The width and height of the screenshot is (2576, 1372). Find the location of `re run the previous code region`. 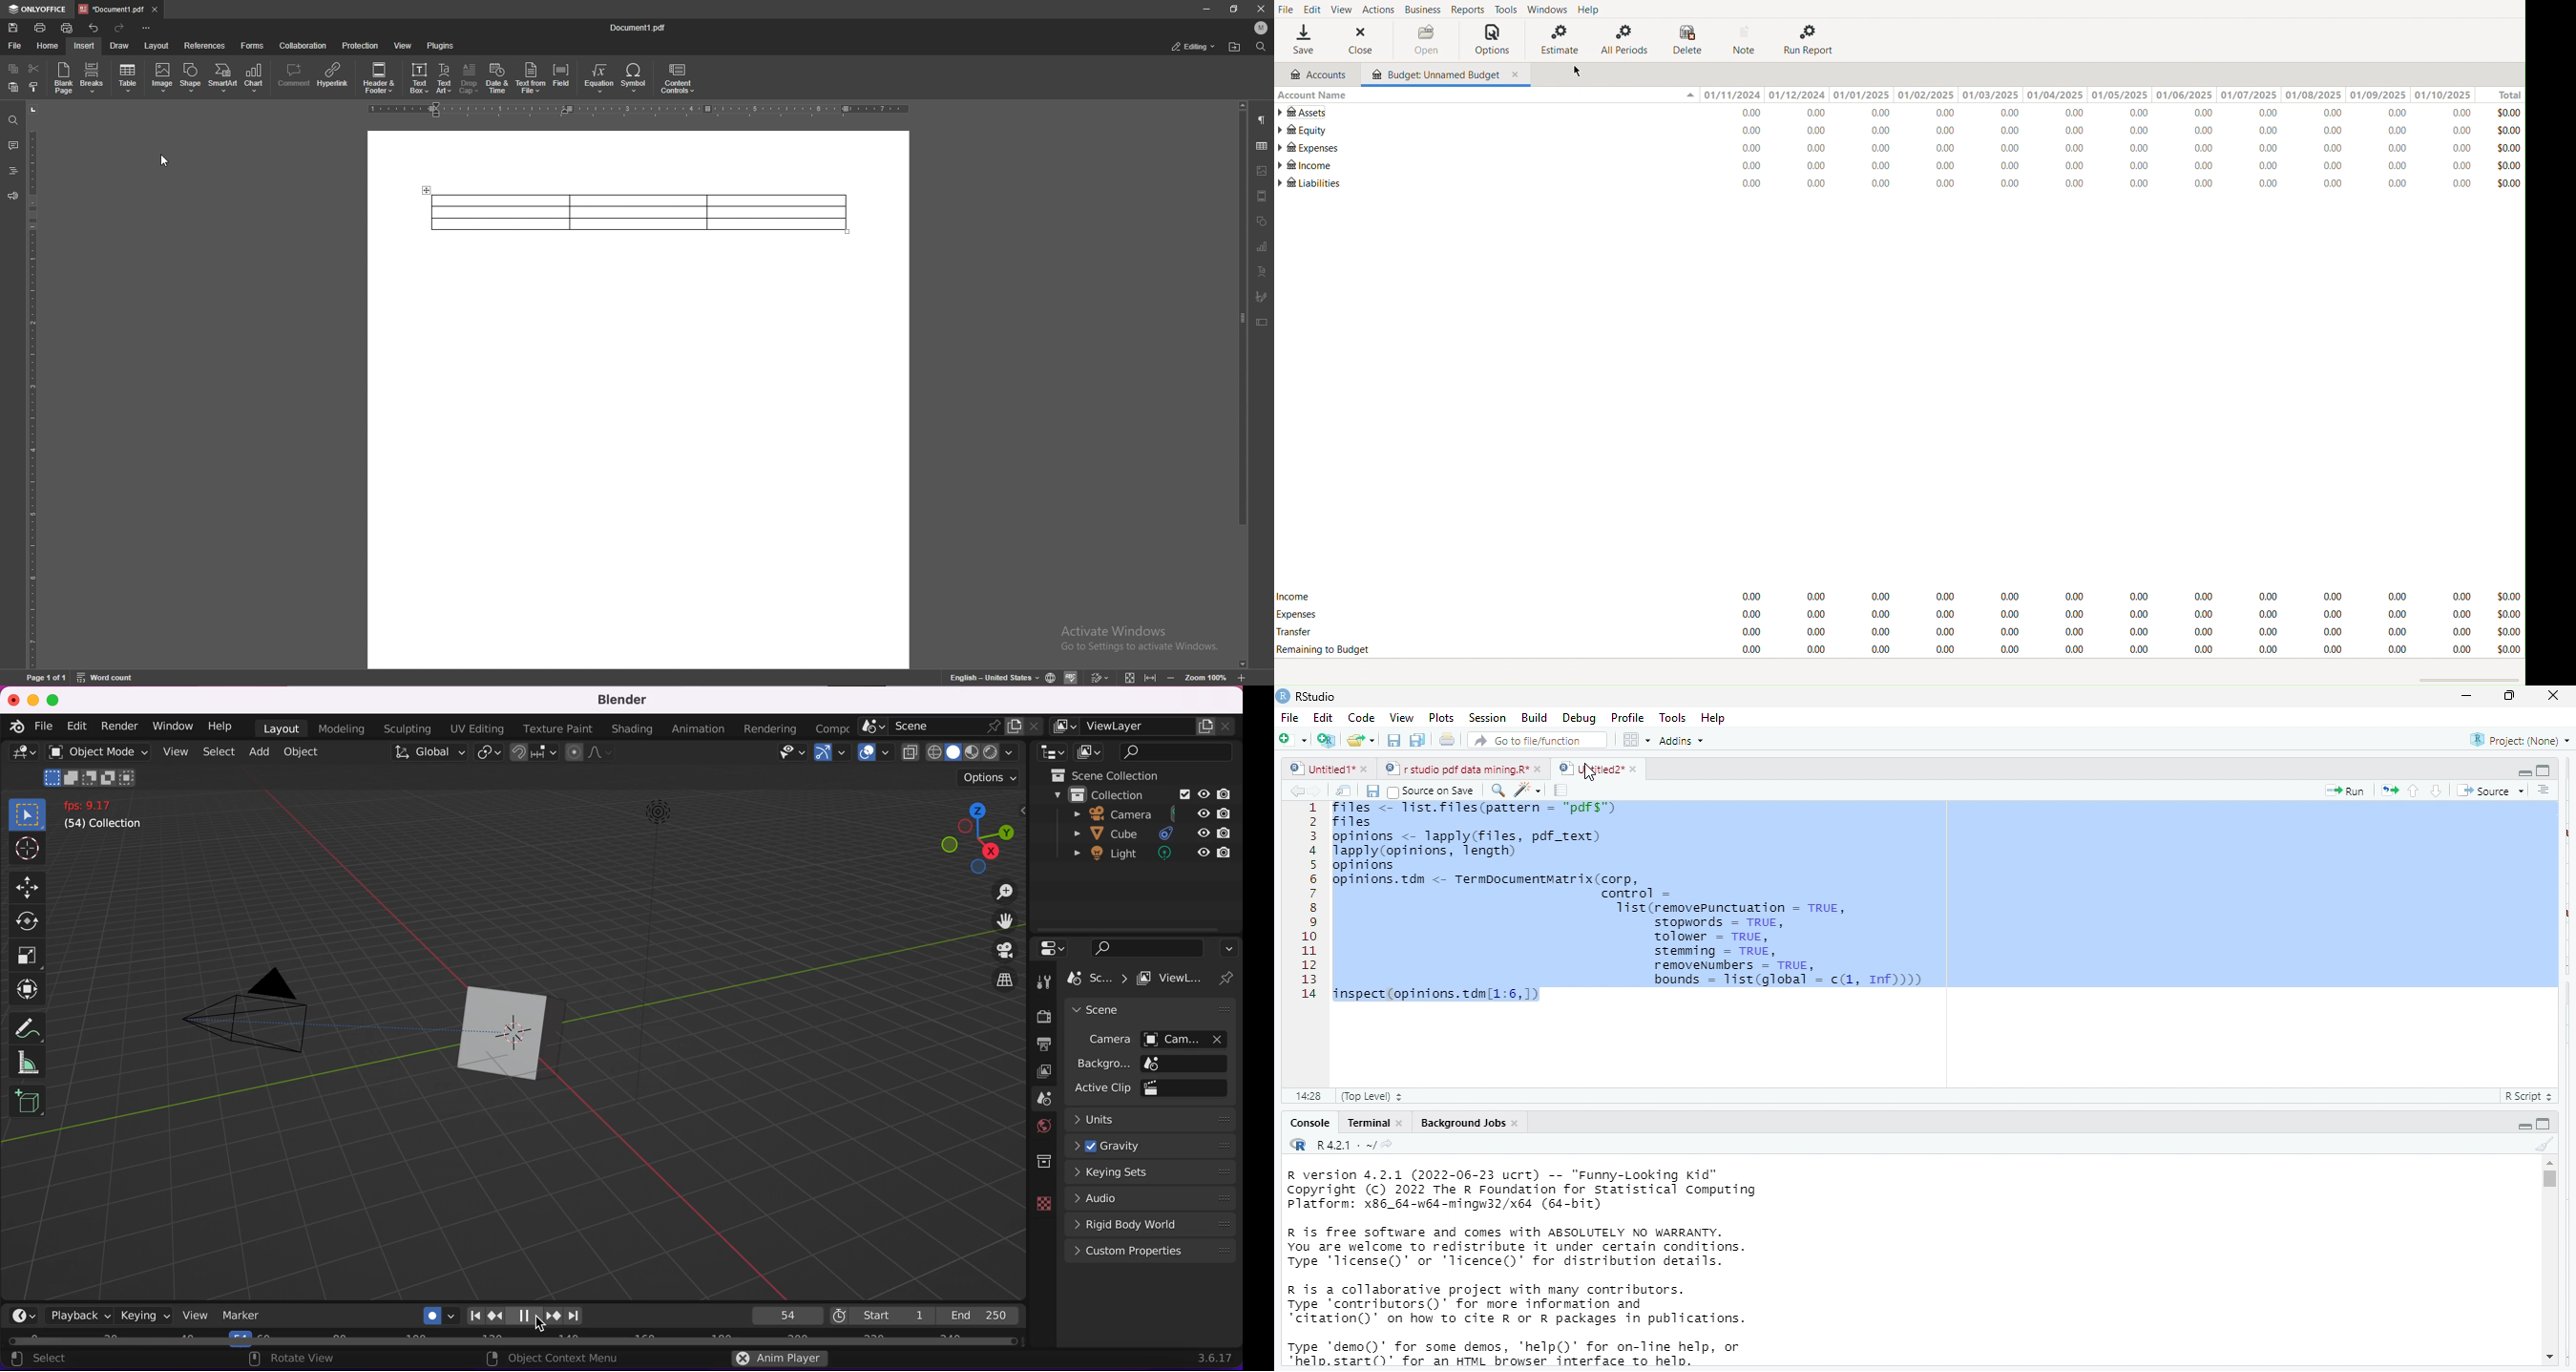

re run the previous code region is located at coordinates (2386, 790).